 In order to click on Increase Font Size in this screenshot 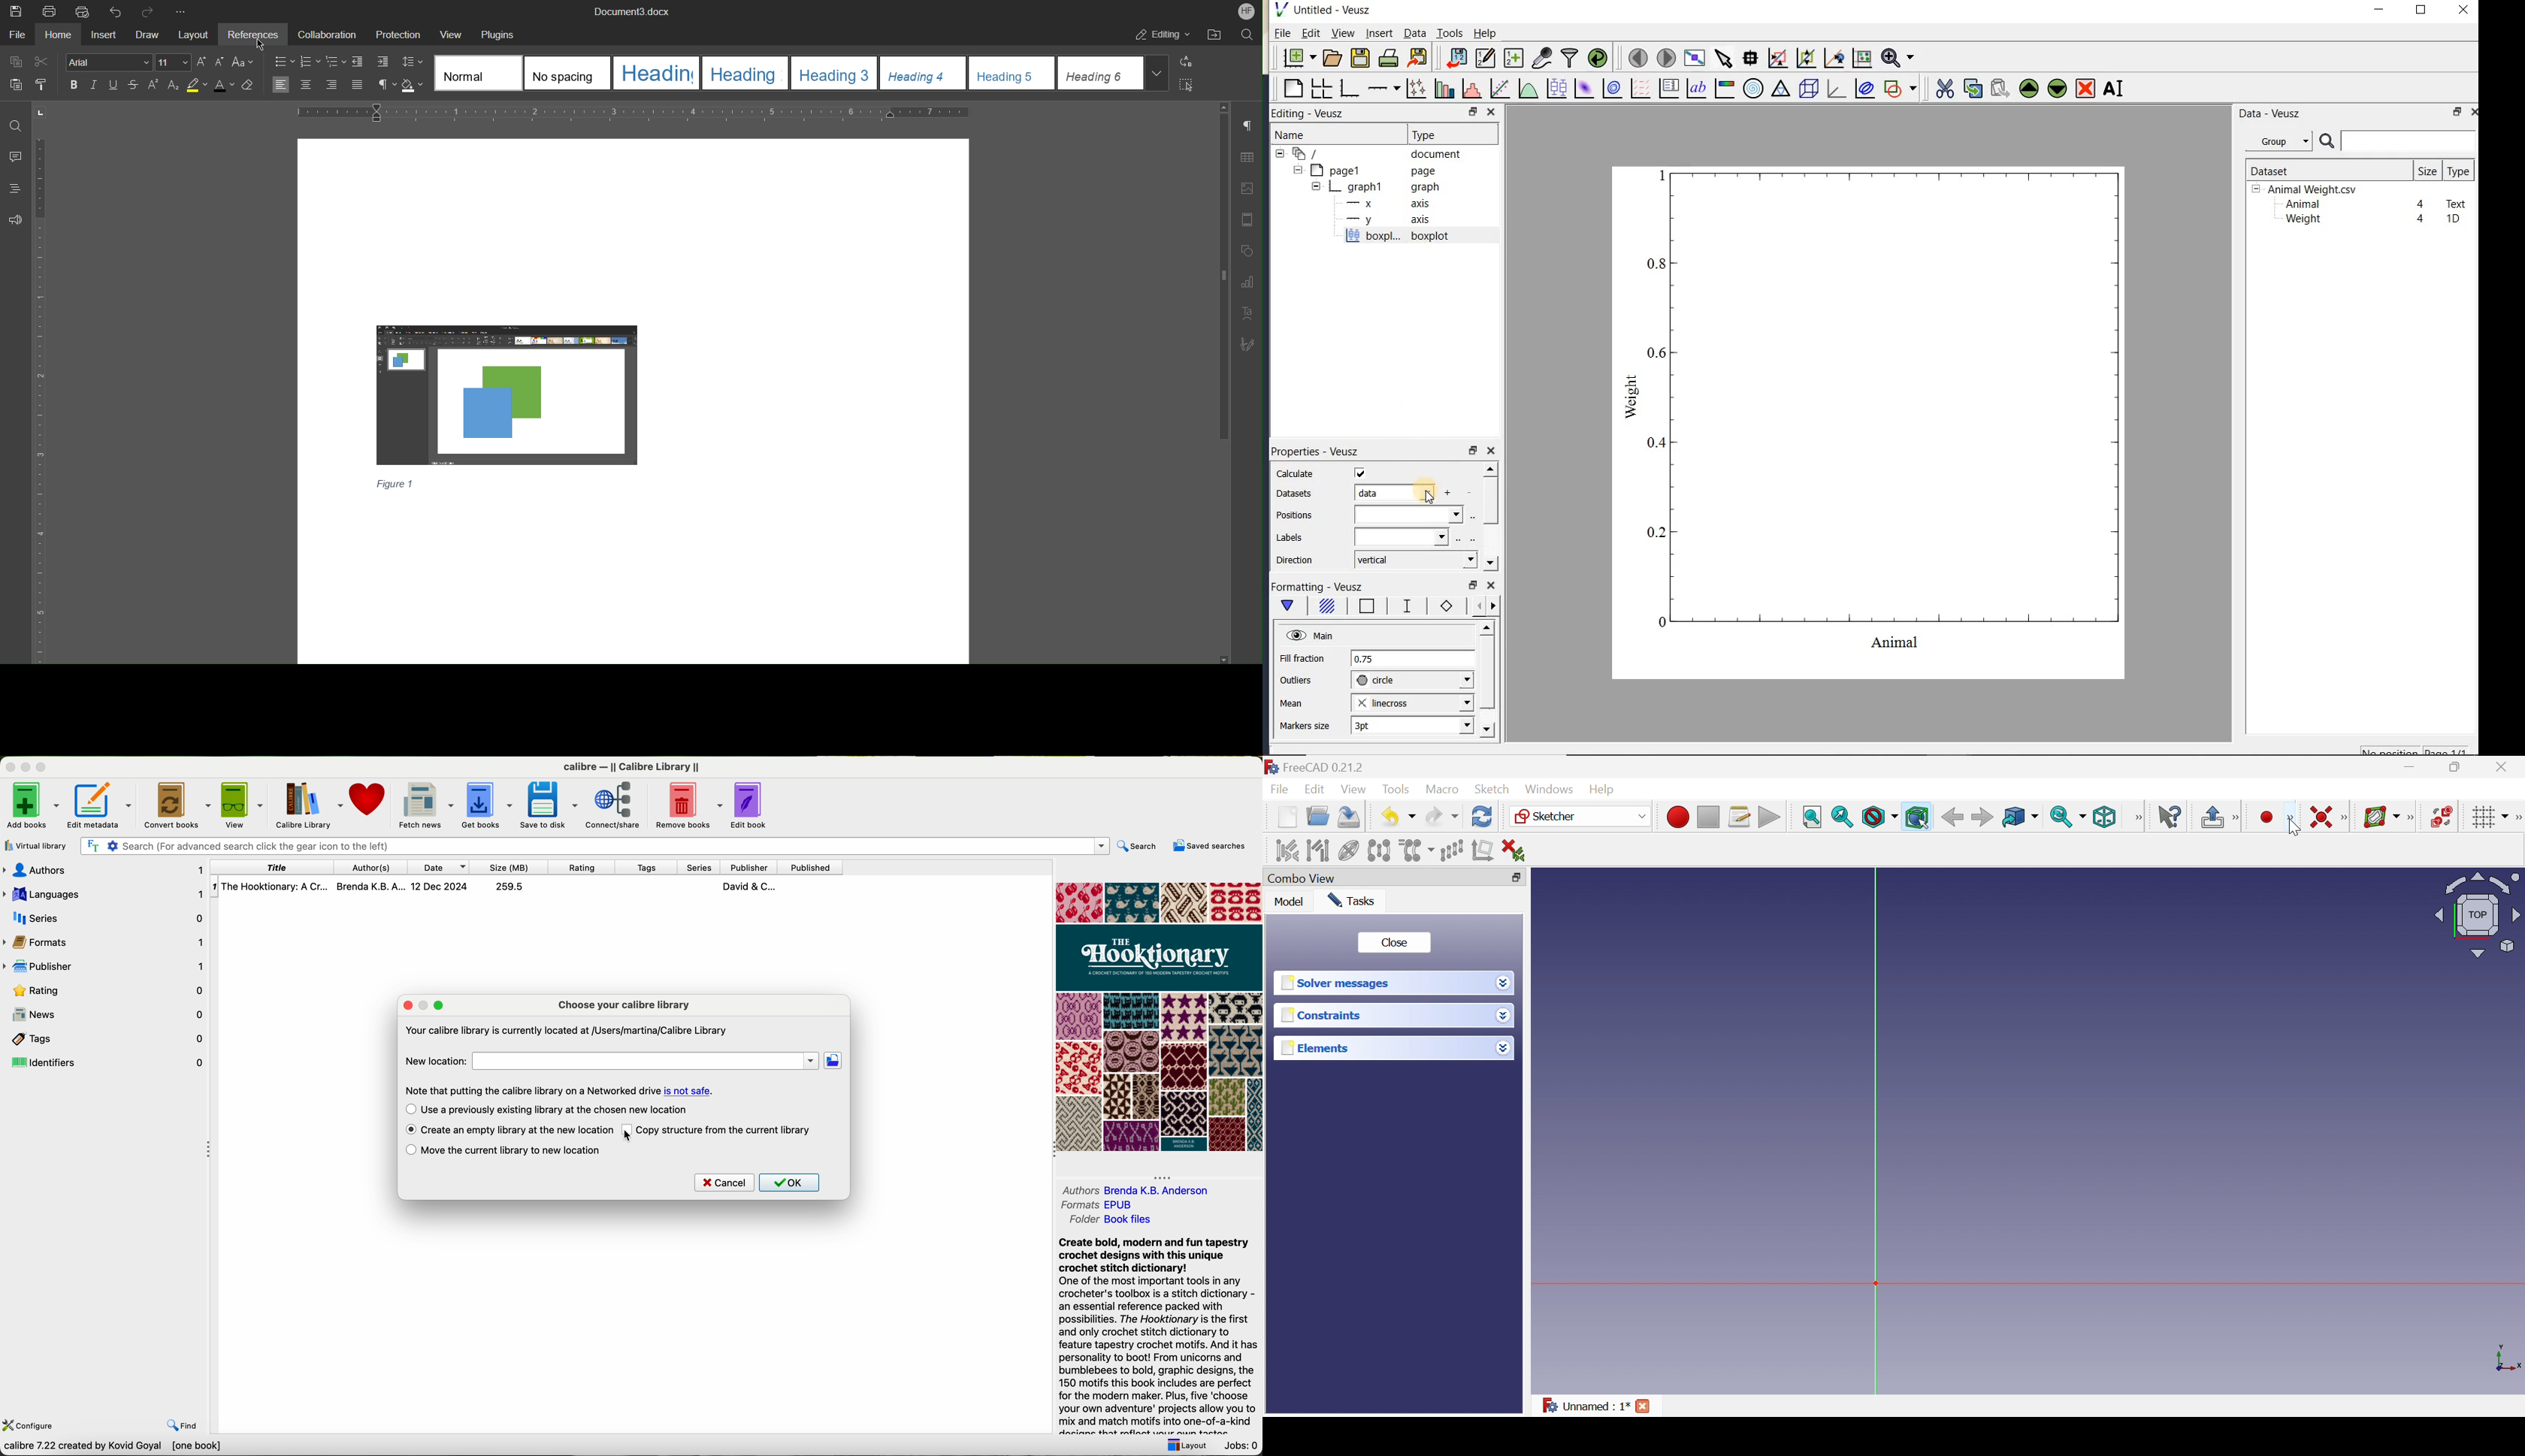, I will do `click(203, 63)`.